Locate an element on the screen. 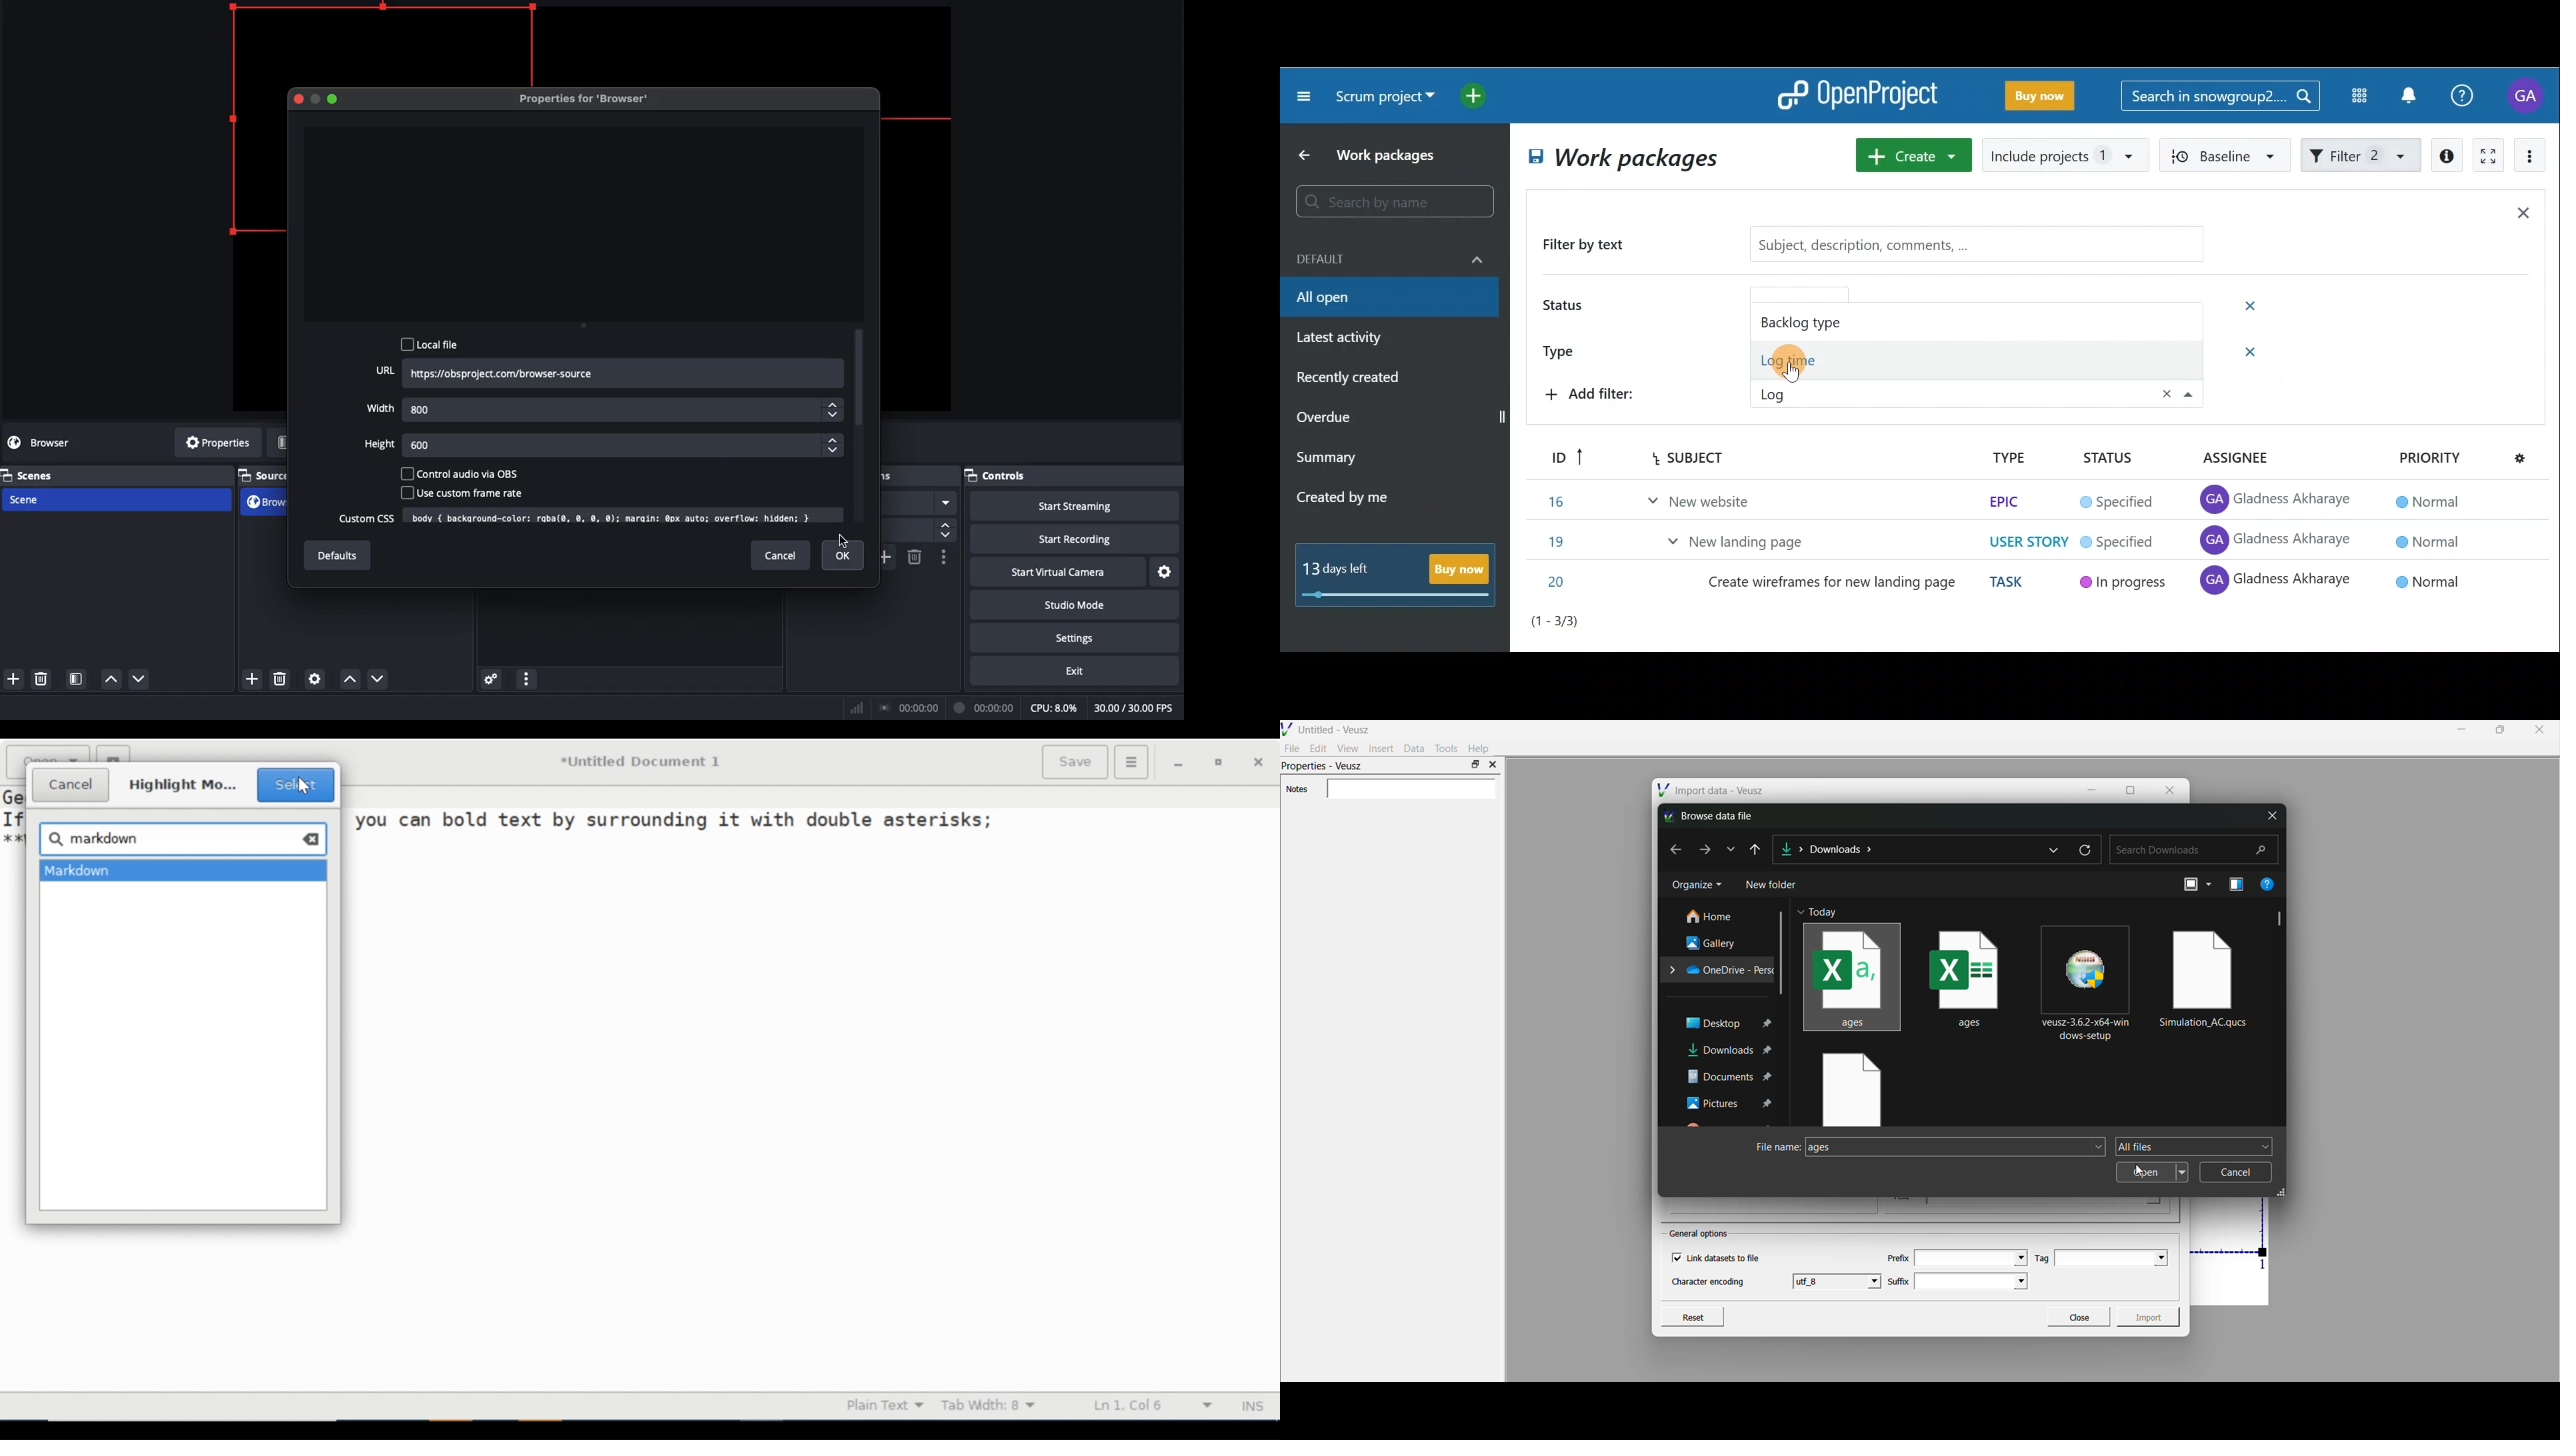  Scroll is located at coordinates (860, 426).